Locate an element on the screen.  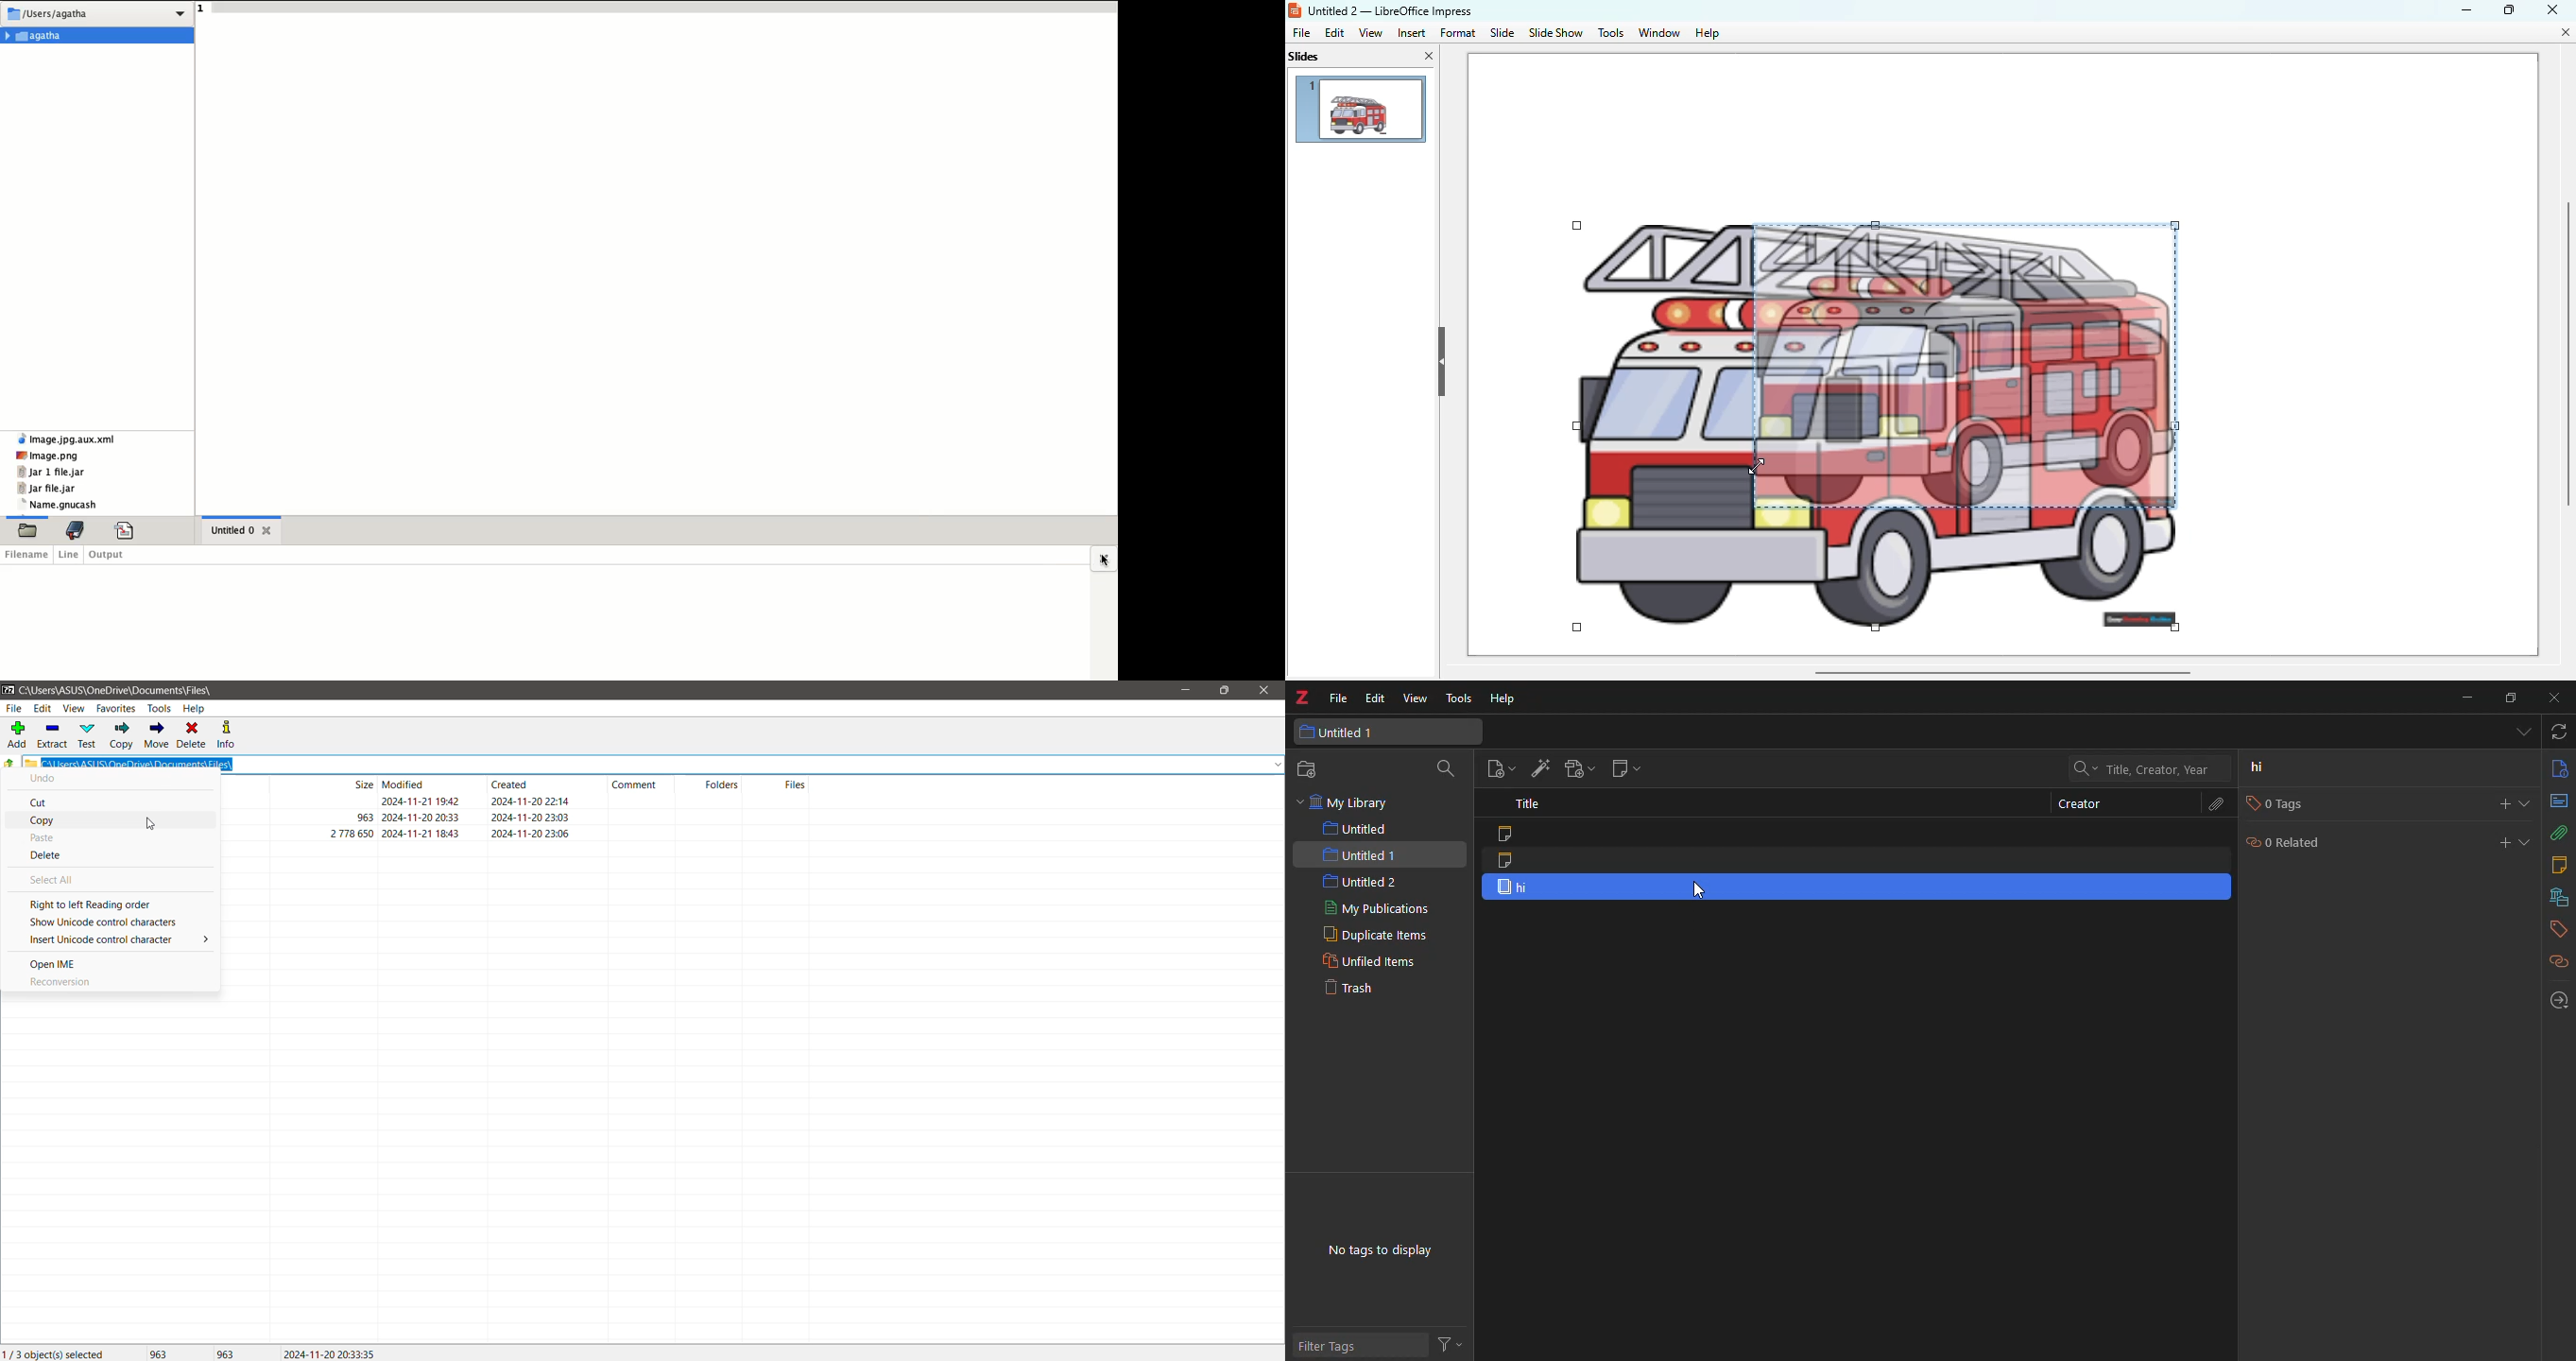
no tags to display is located at coordinates (1380, 1249).